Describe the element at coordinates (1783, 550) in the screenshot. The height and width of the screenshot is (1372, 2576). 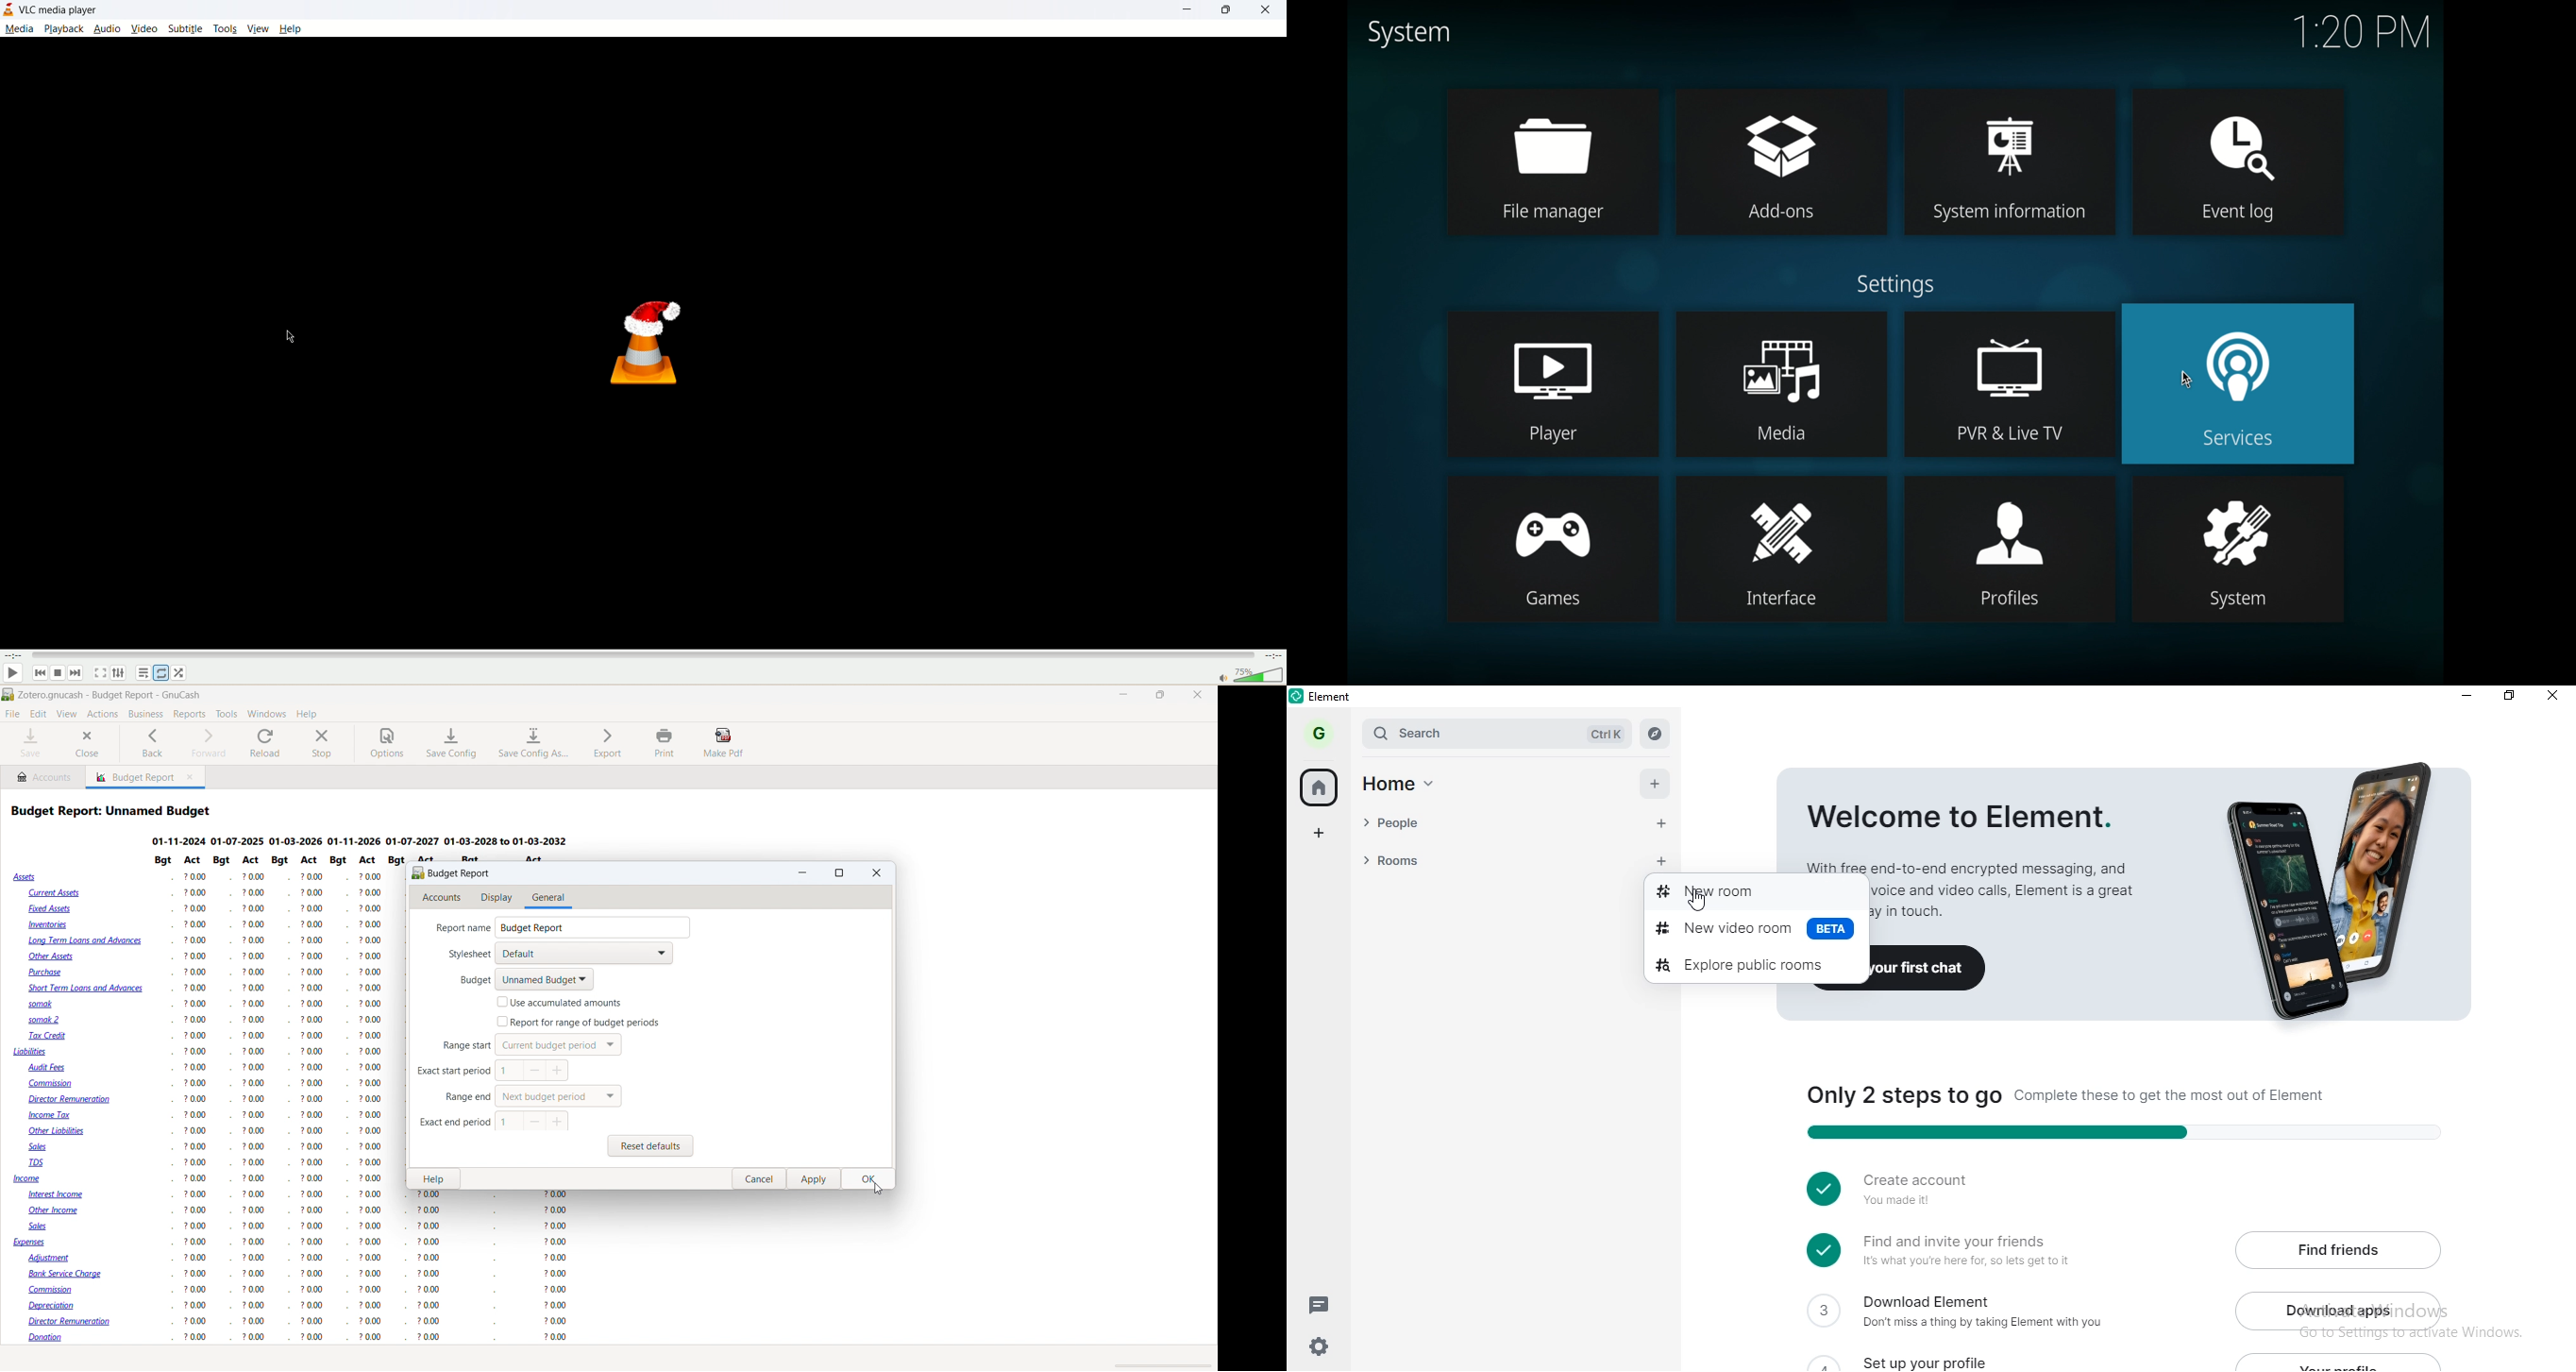
I see `interface` at that location.